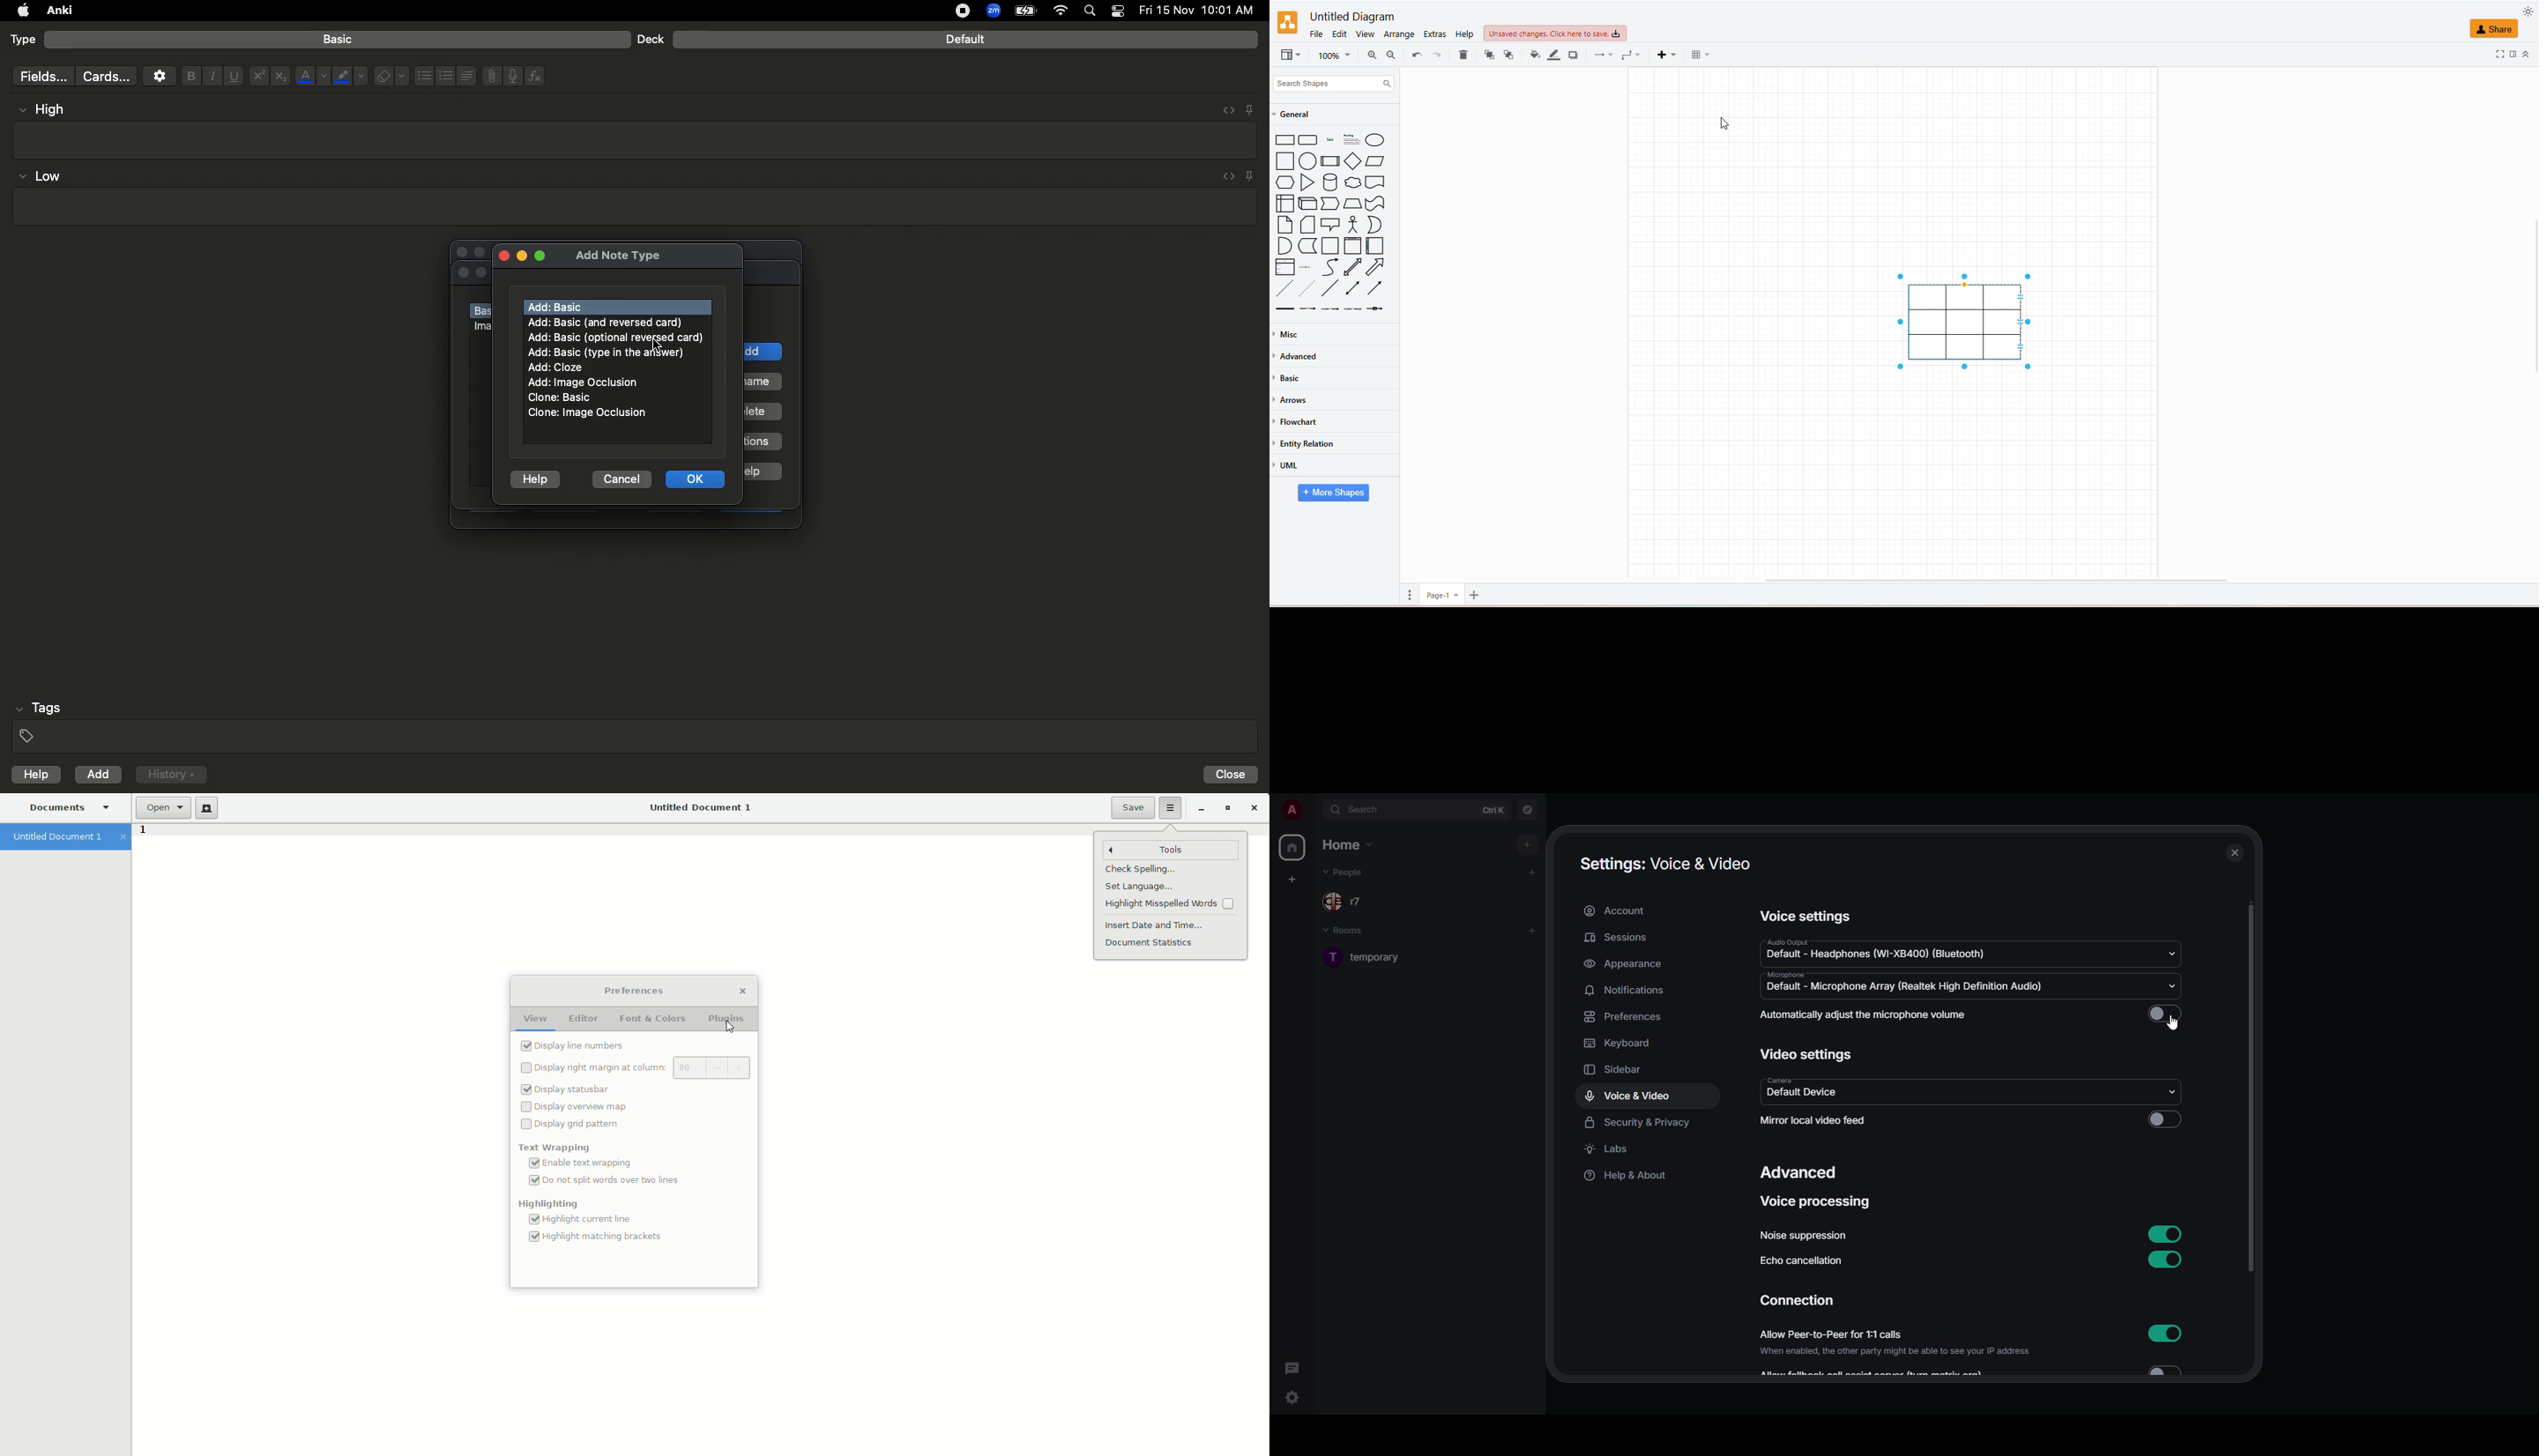 The height and width of the screenshot is (1456, 2548). What do you see at coordinates (708, 1067) in the screenshot?
I see `-` at bounding box center [708, 1067].